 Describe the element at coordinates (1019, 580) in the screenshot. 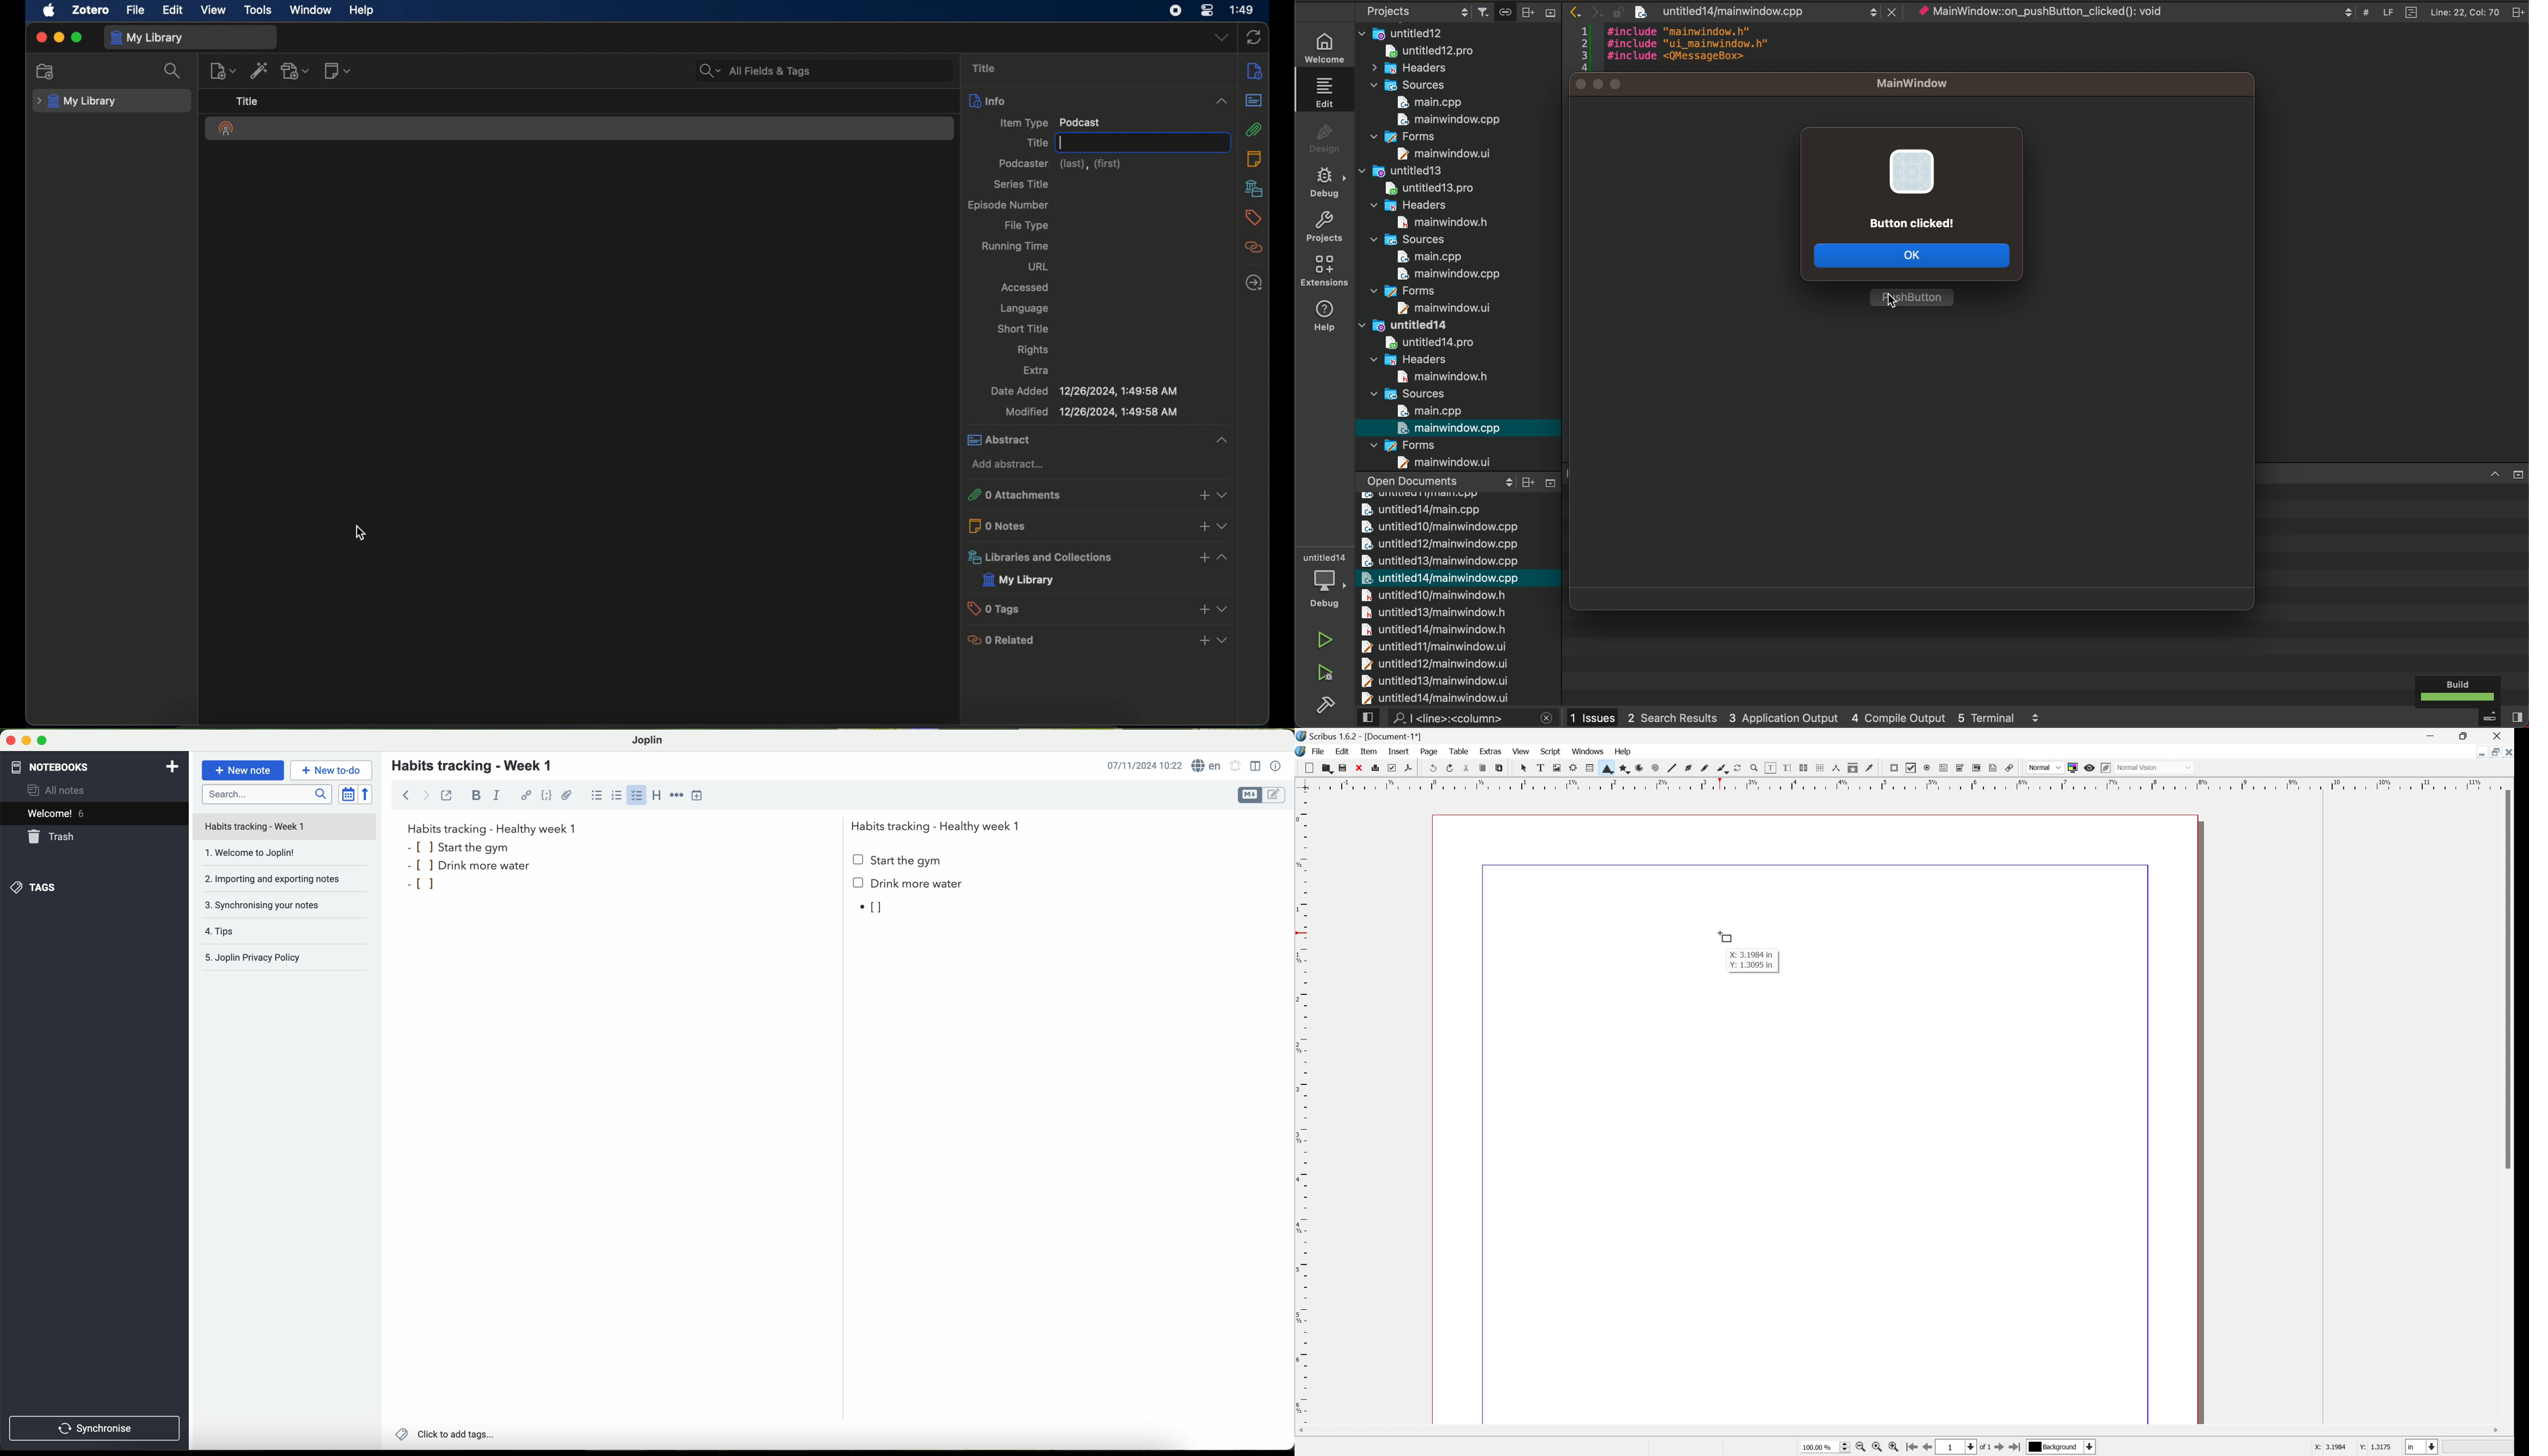

I see `my library` at that location.